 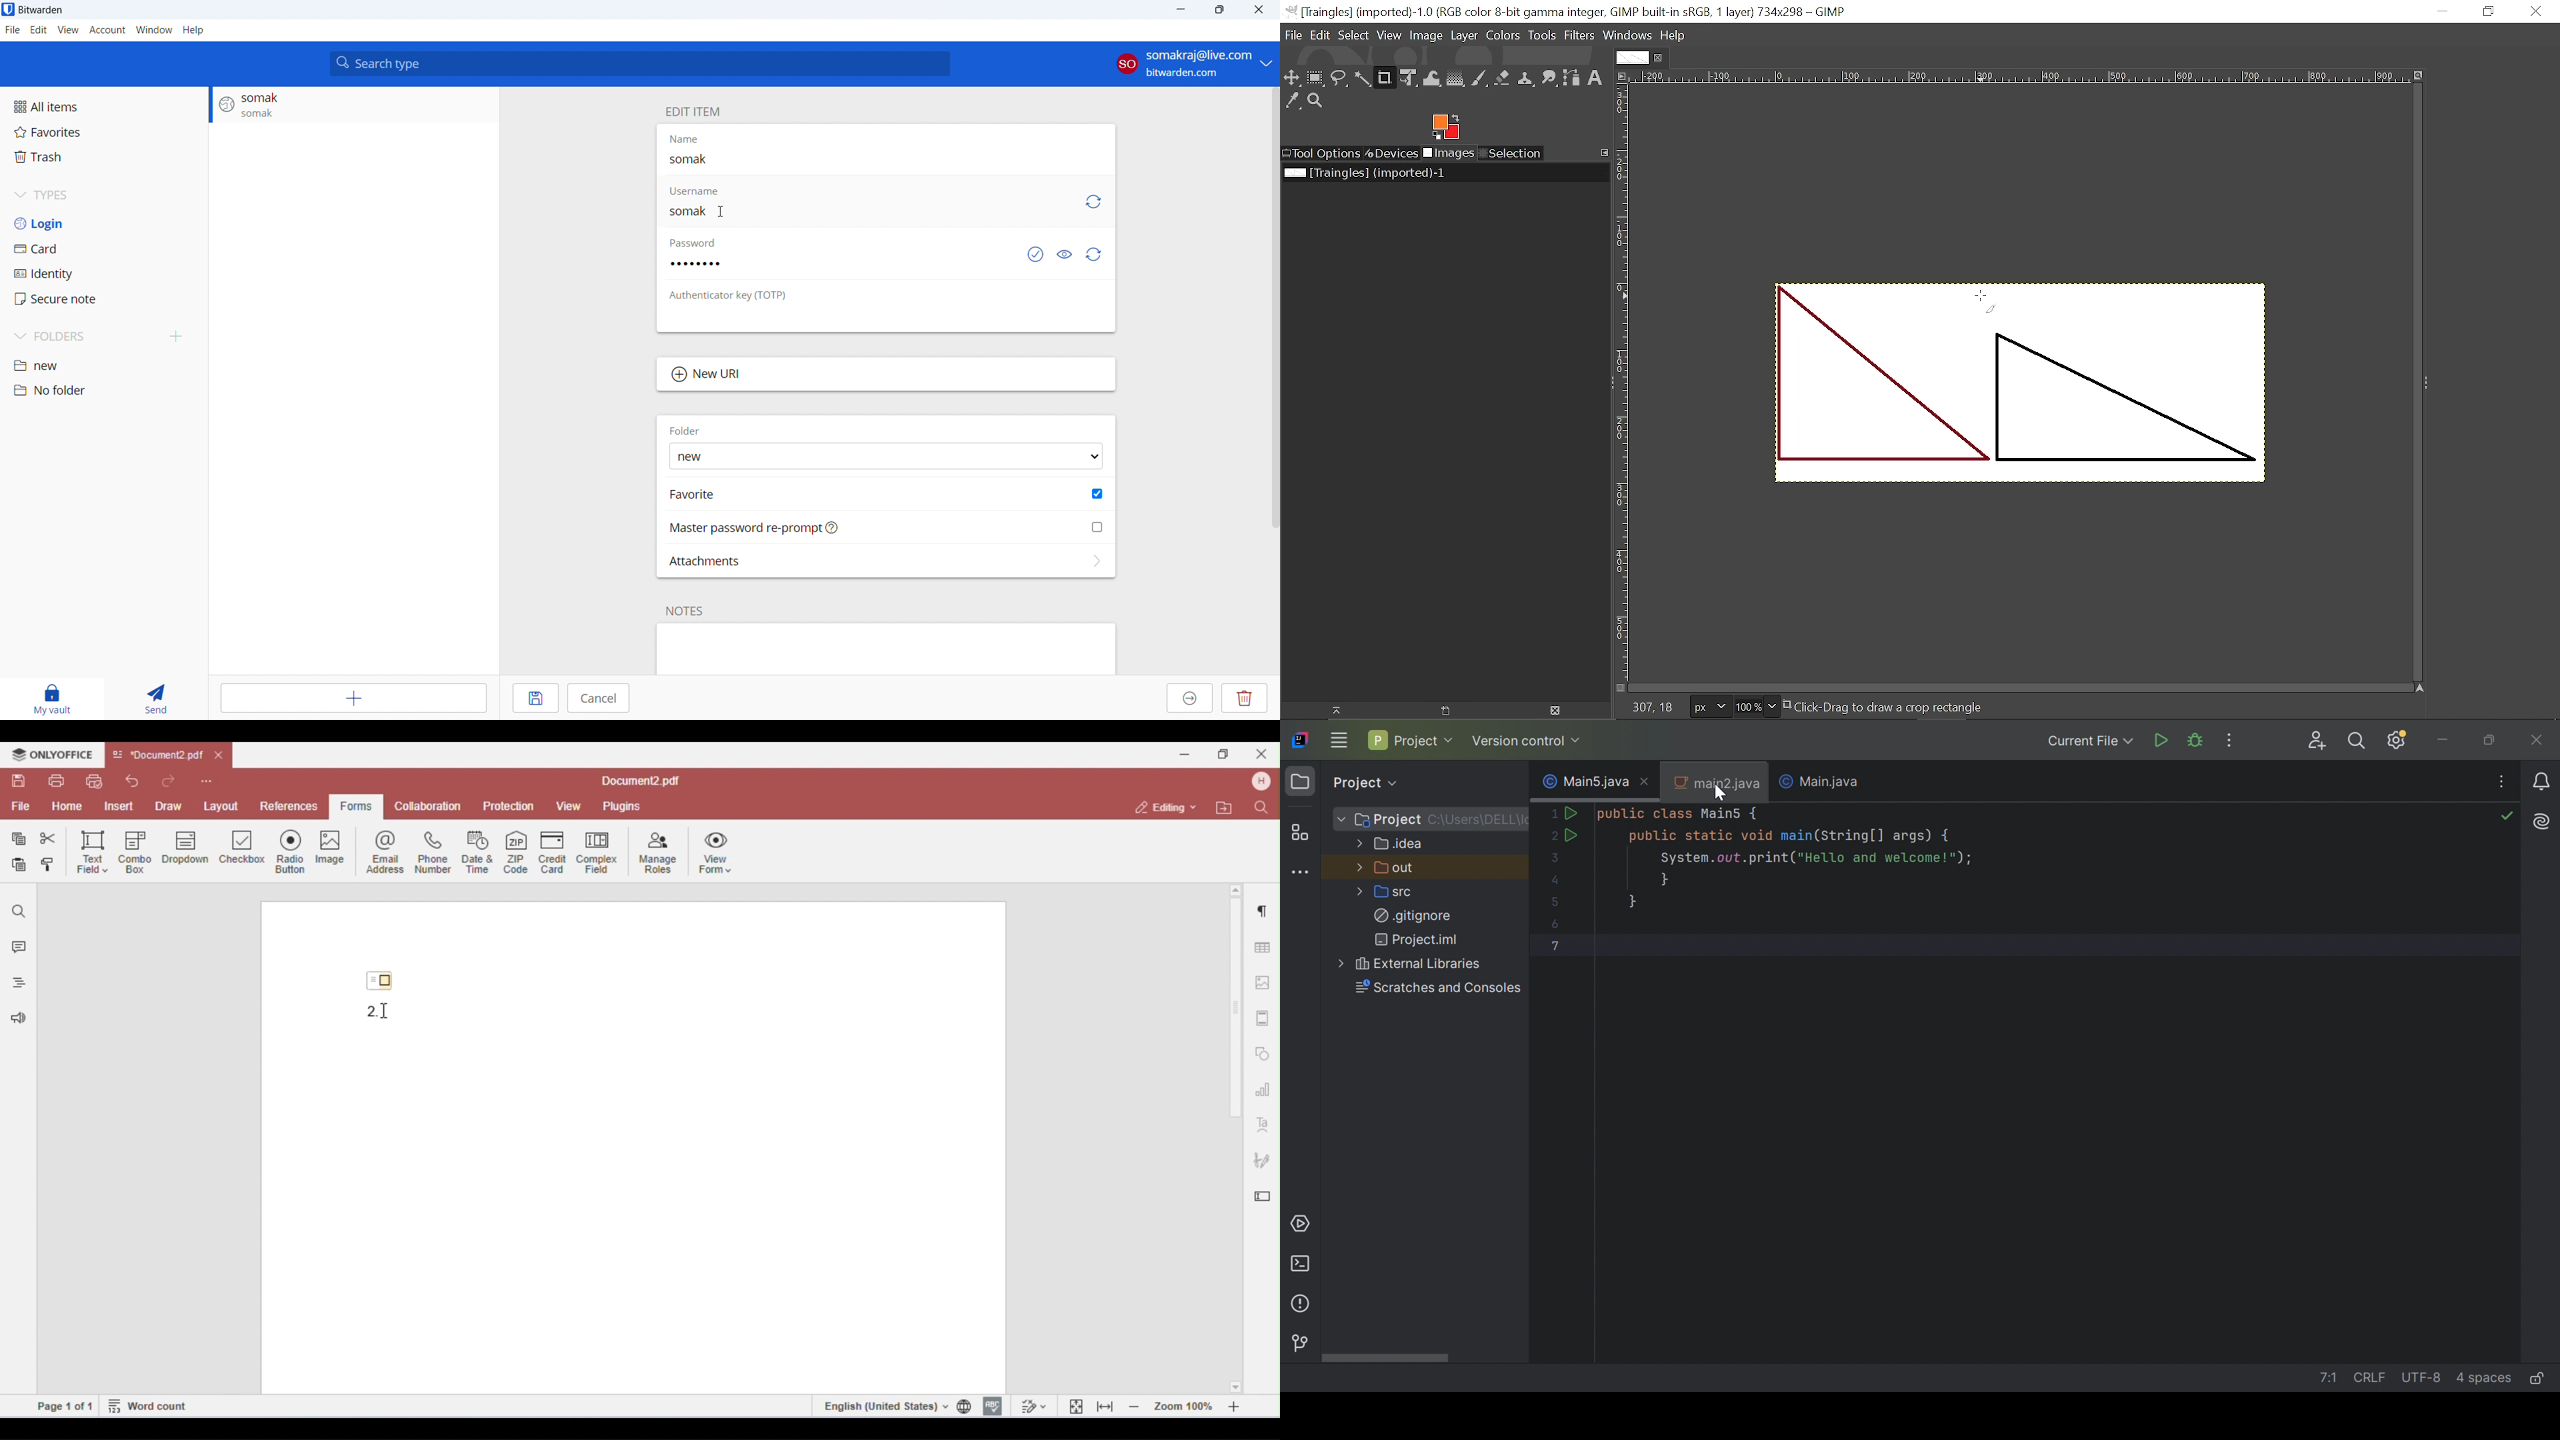 I want to click on save, so click(x=536, y=699).